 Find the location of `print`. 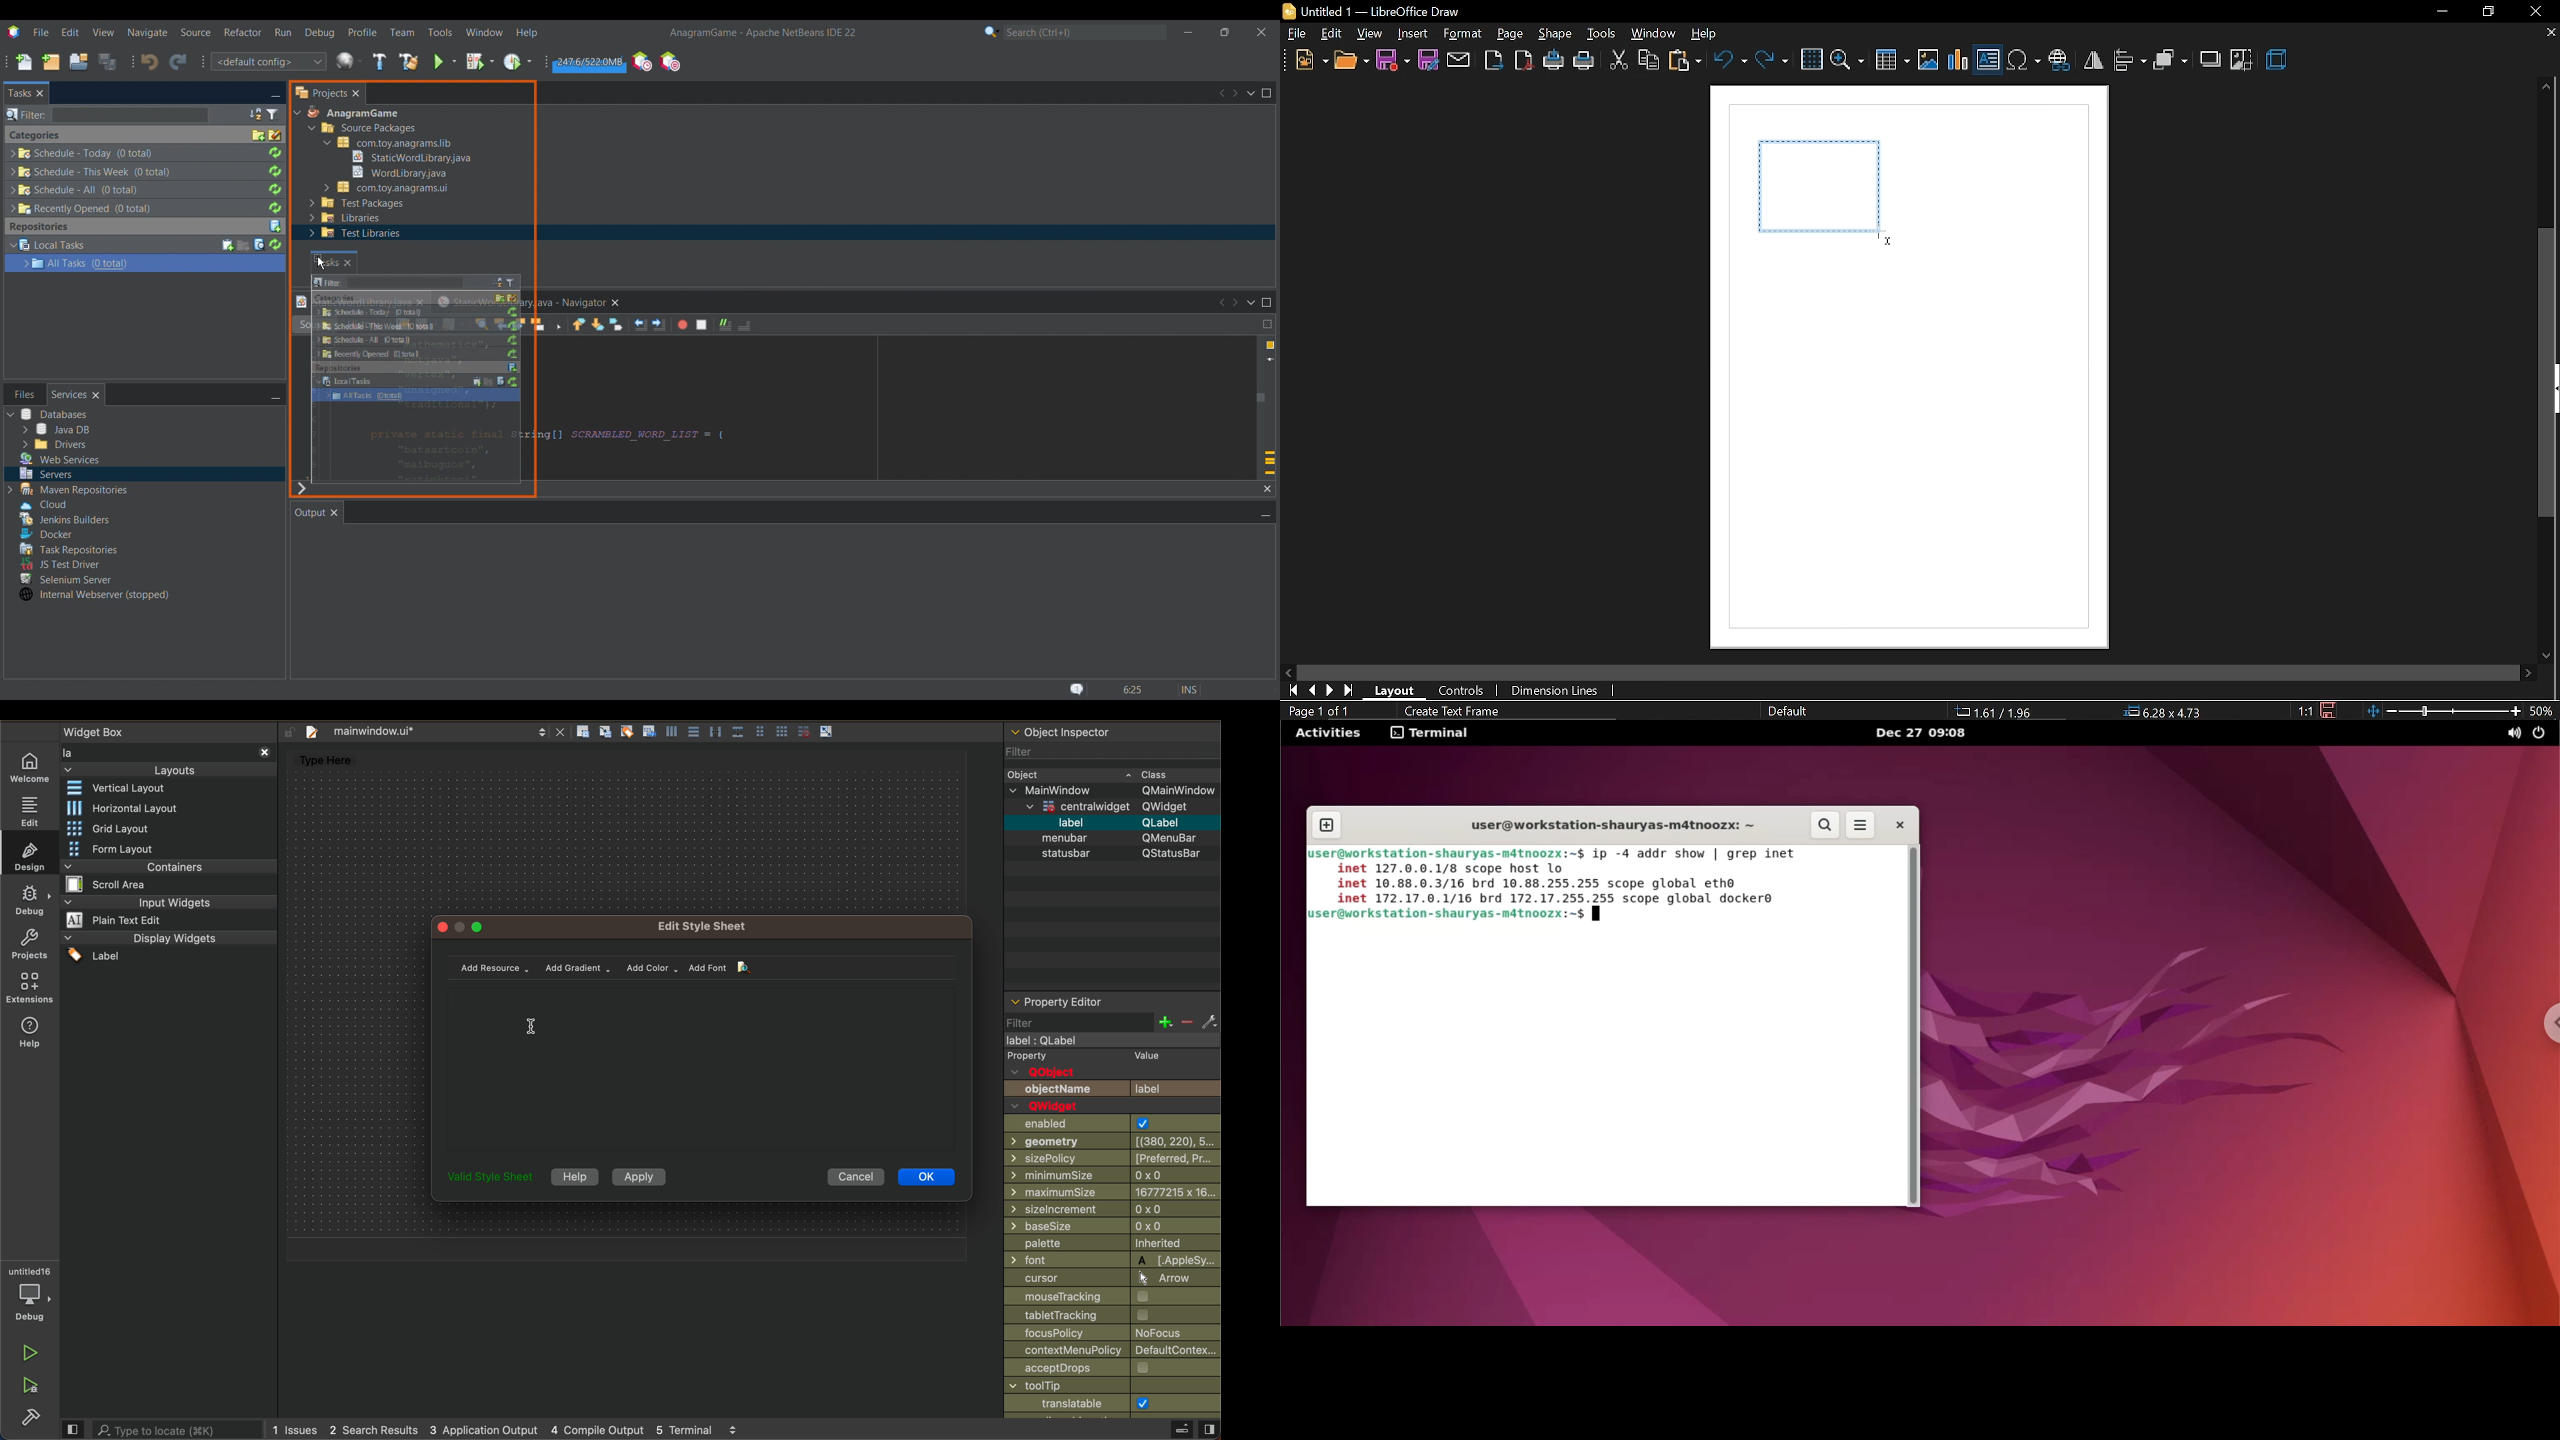

print is located at coordinates (1585, 63).